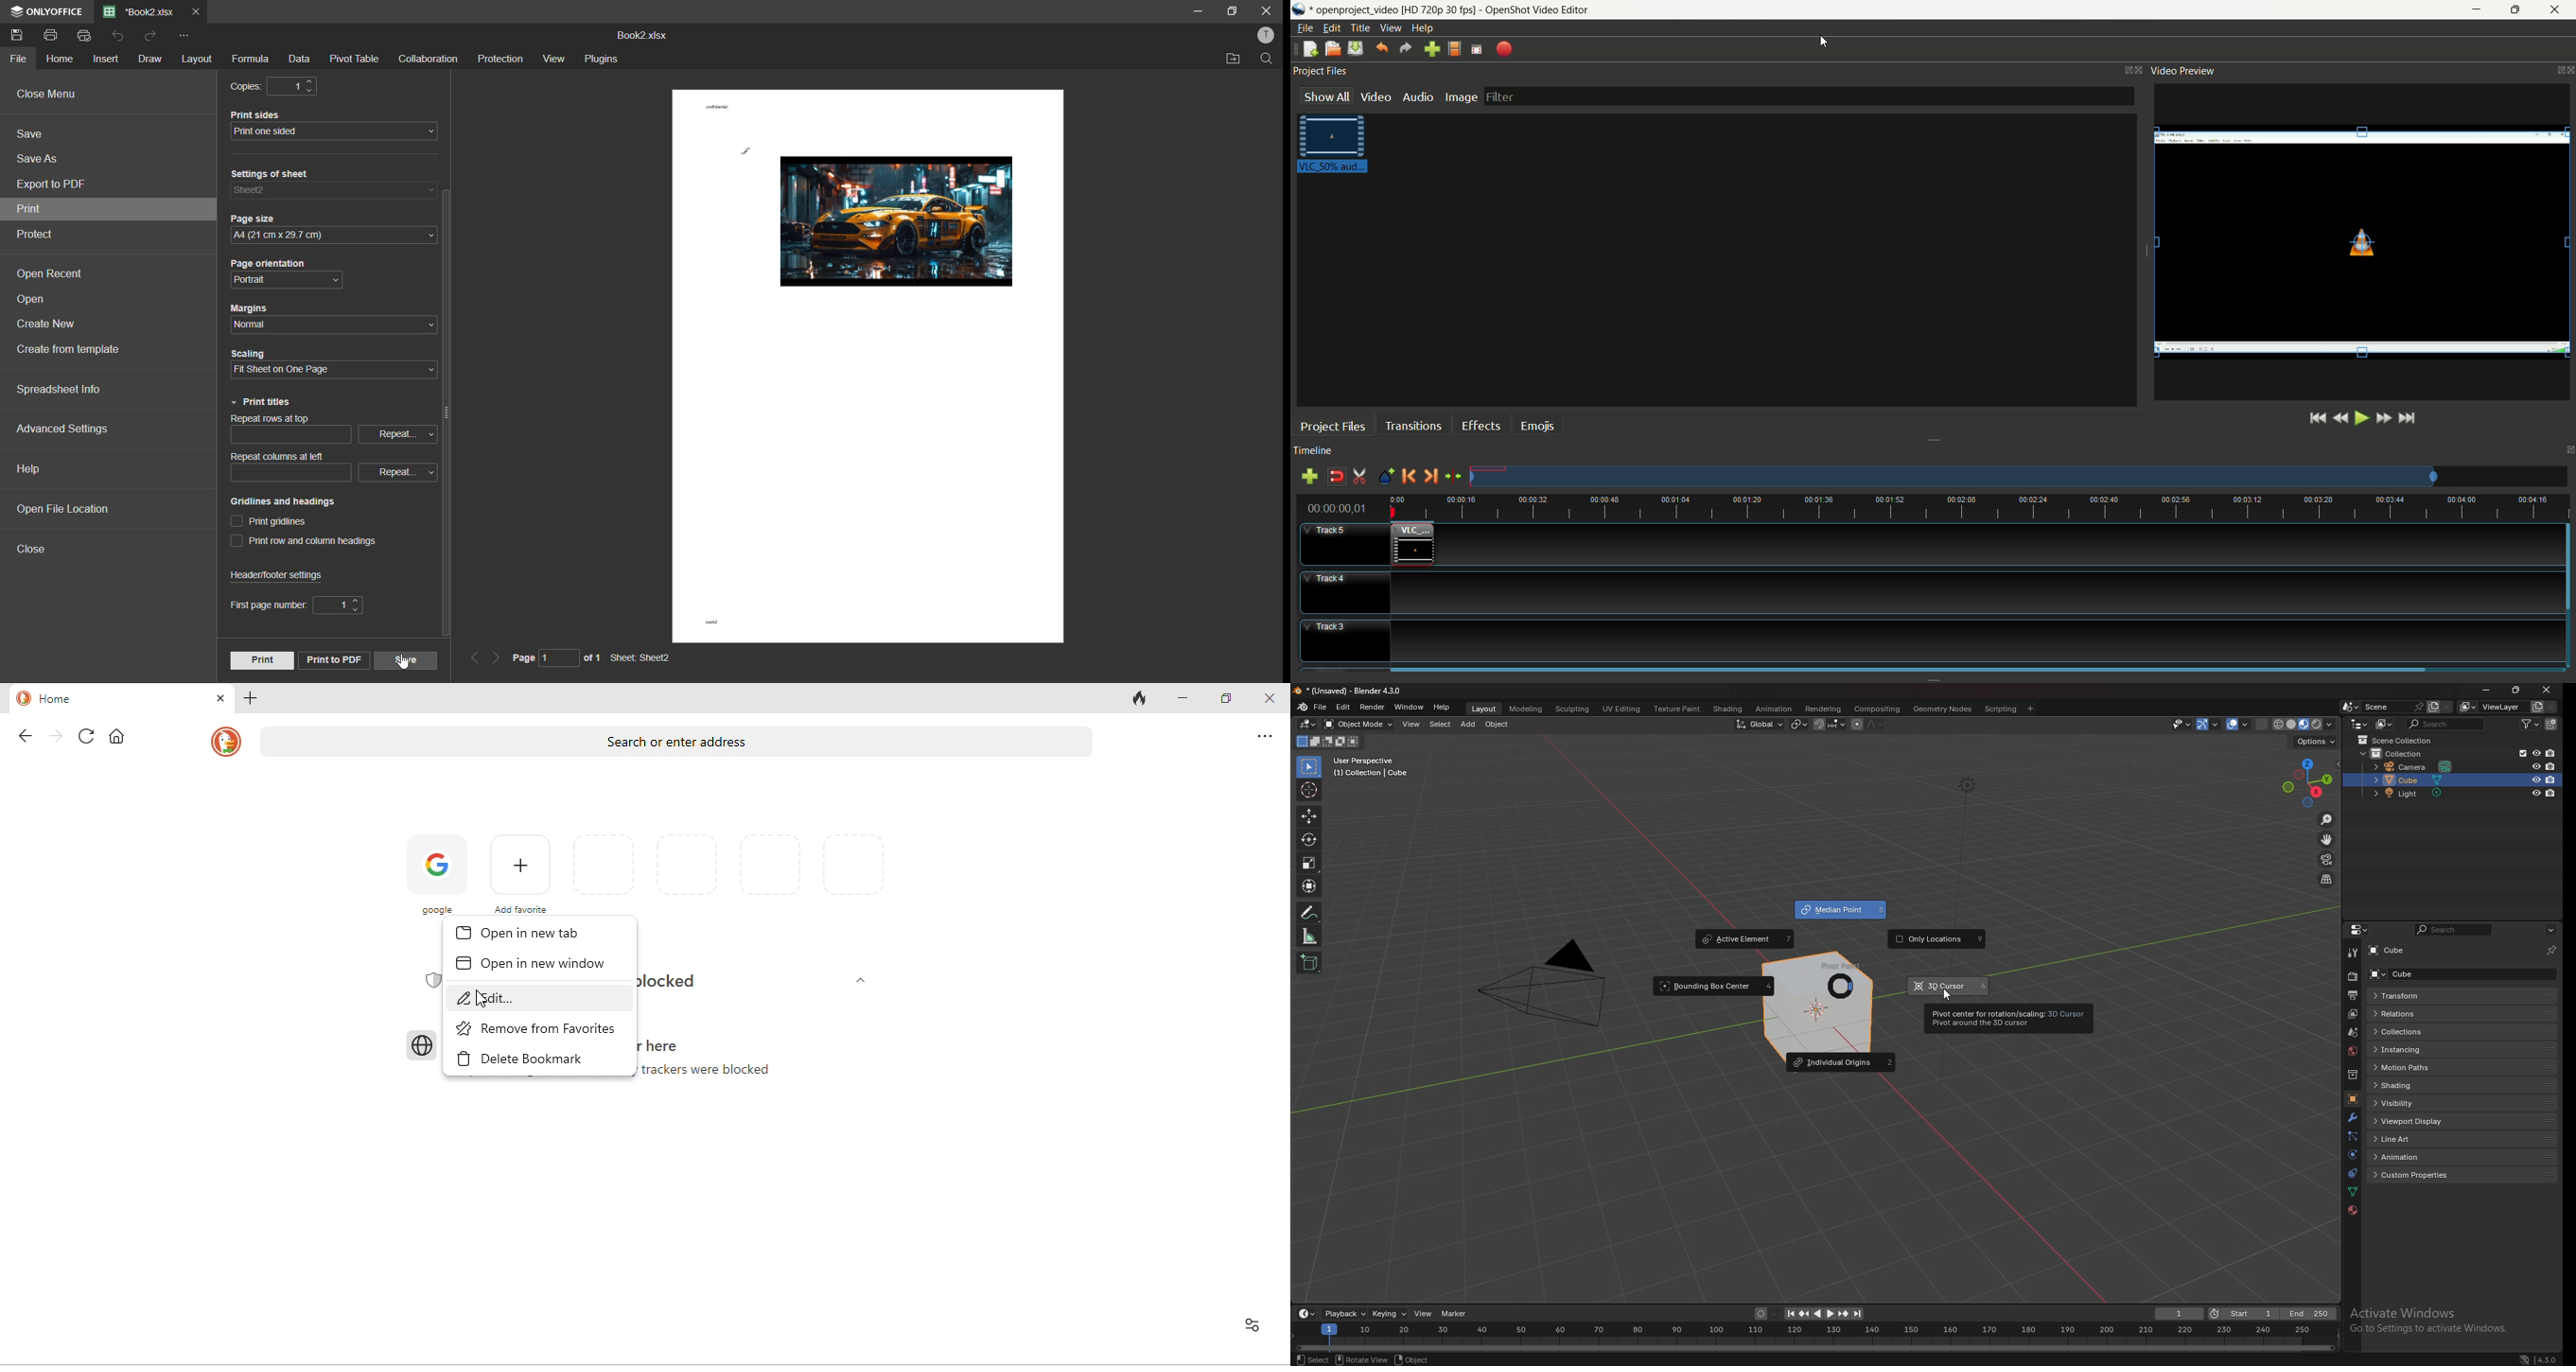 The height and width of the screenshot is (1372, 2576). Describe the element at coordinates (305, 541) in the screenshot. I see `print row and  column heading` at that location.